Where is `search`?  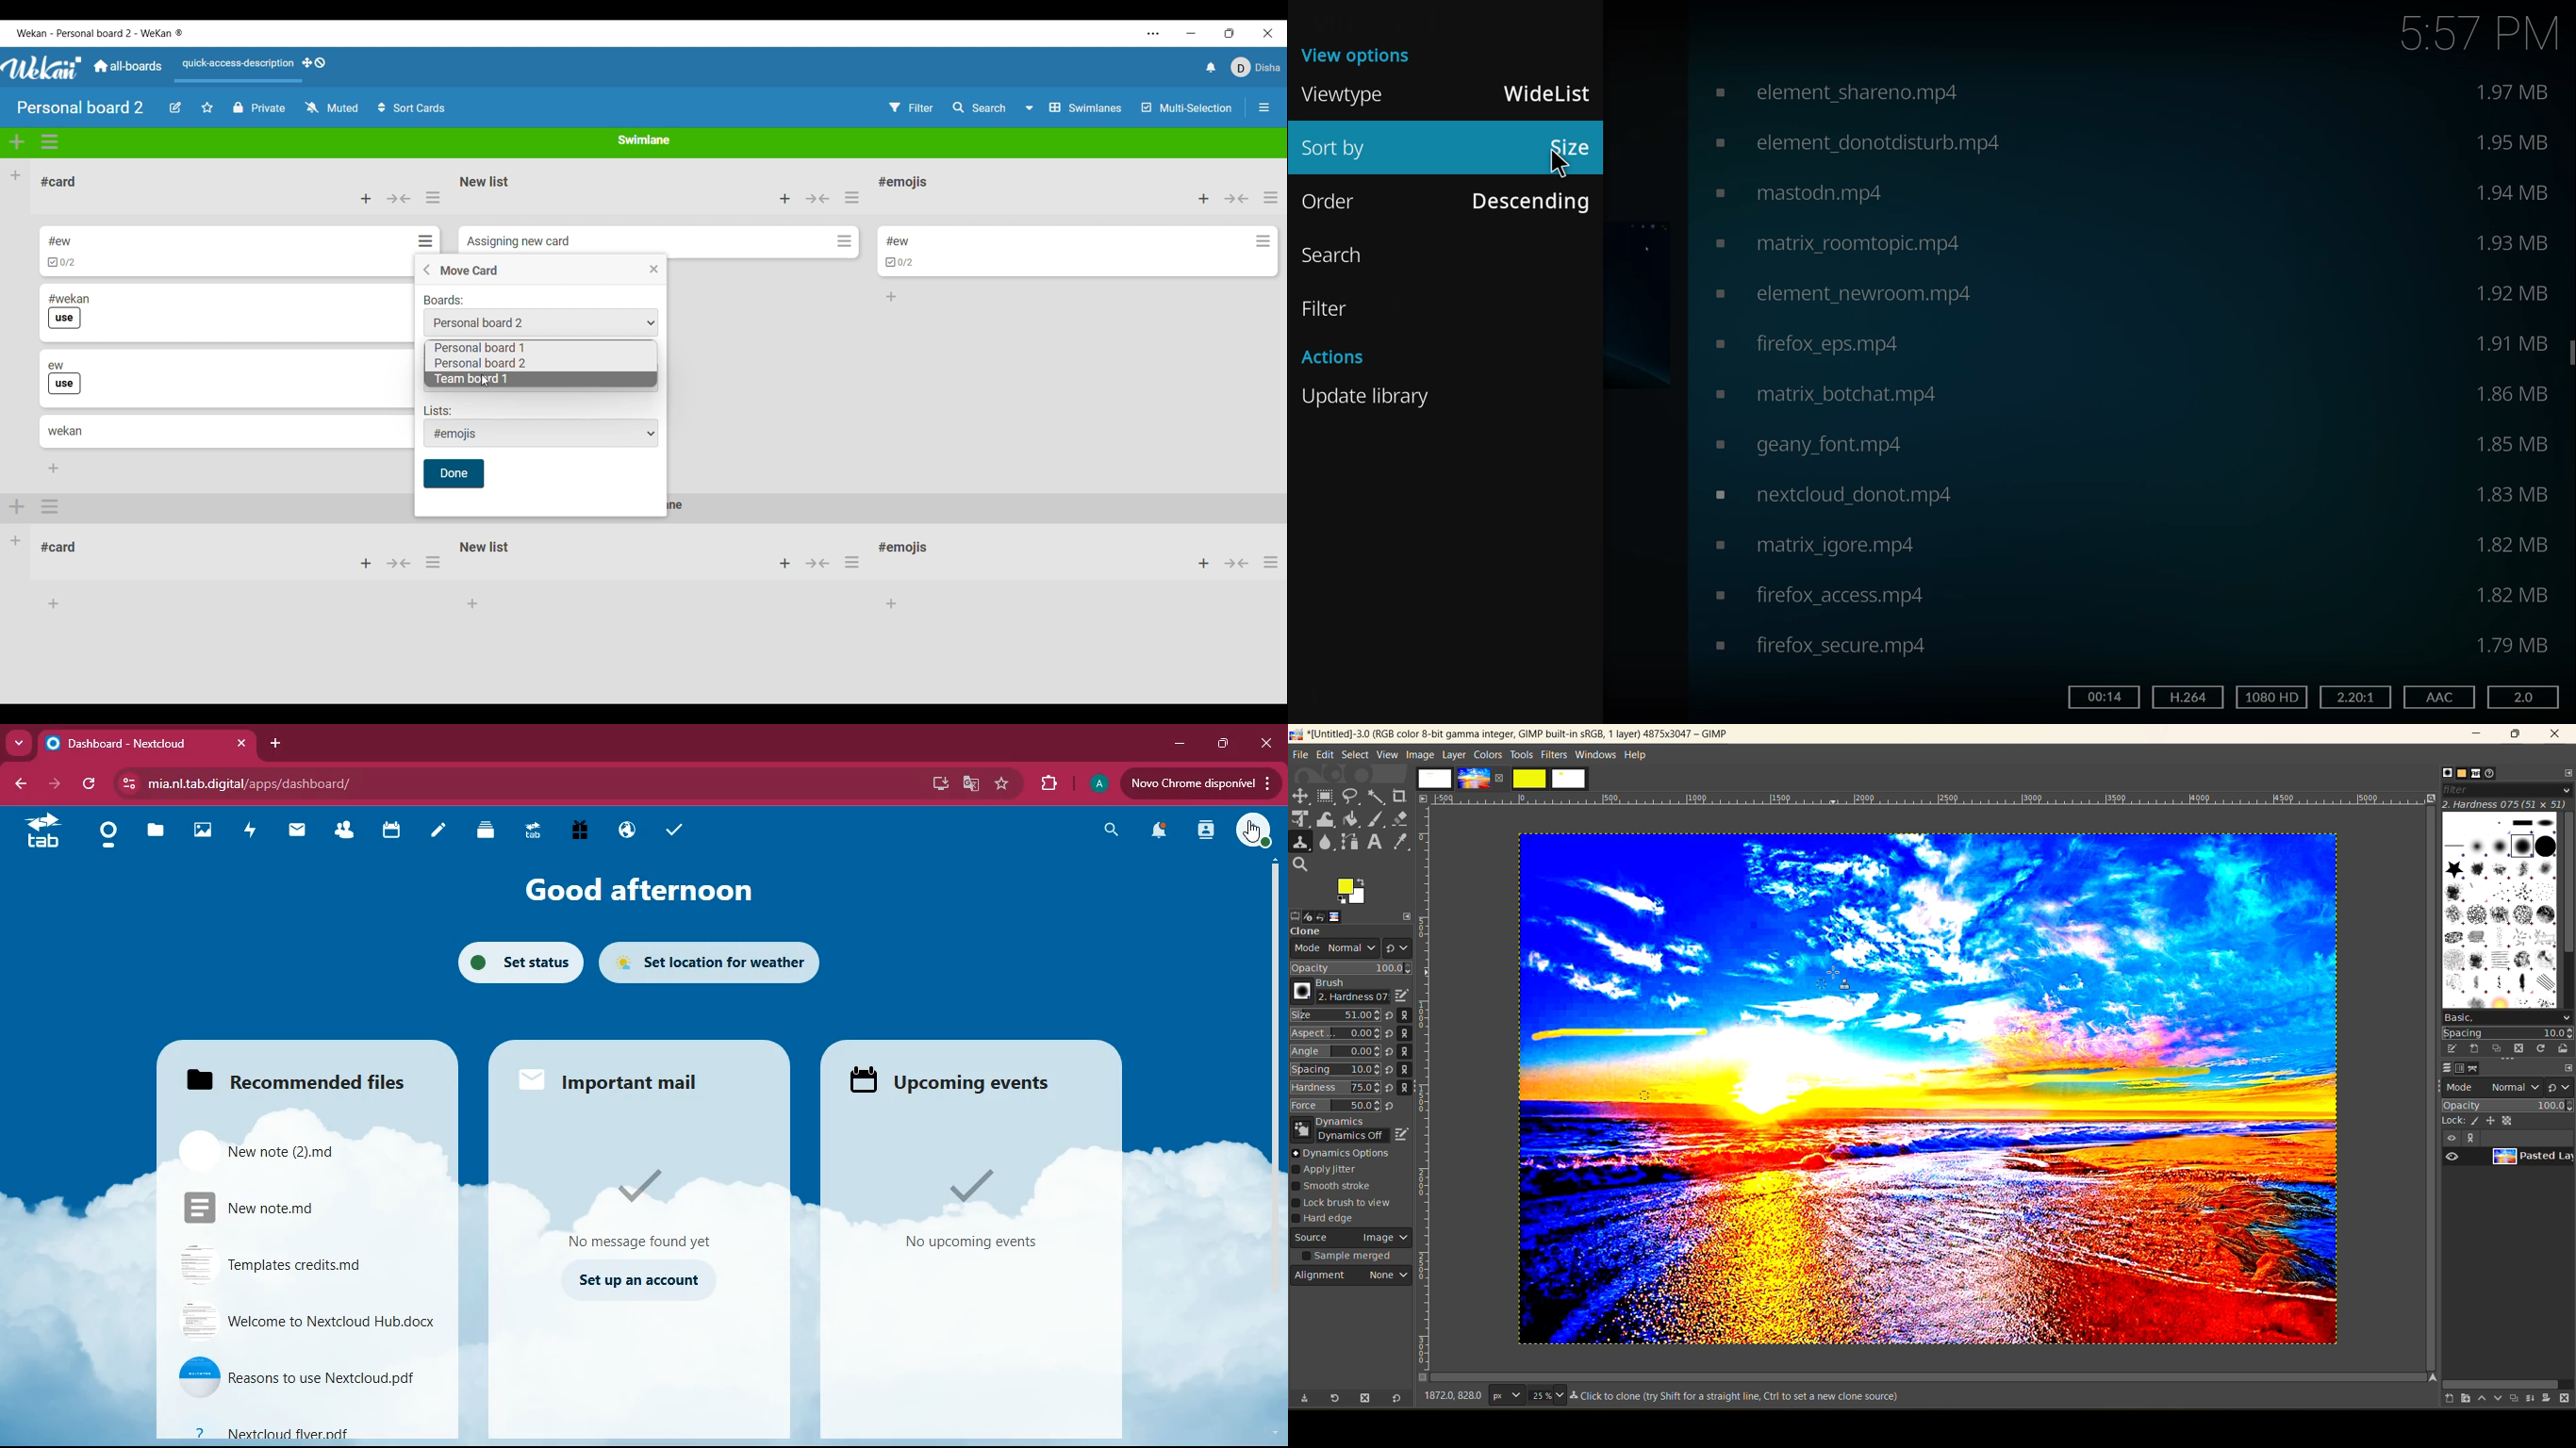 search is located at coordinates (1342, 254).